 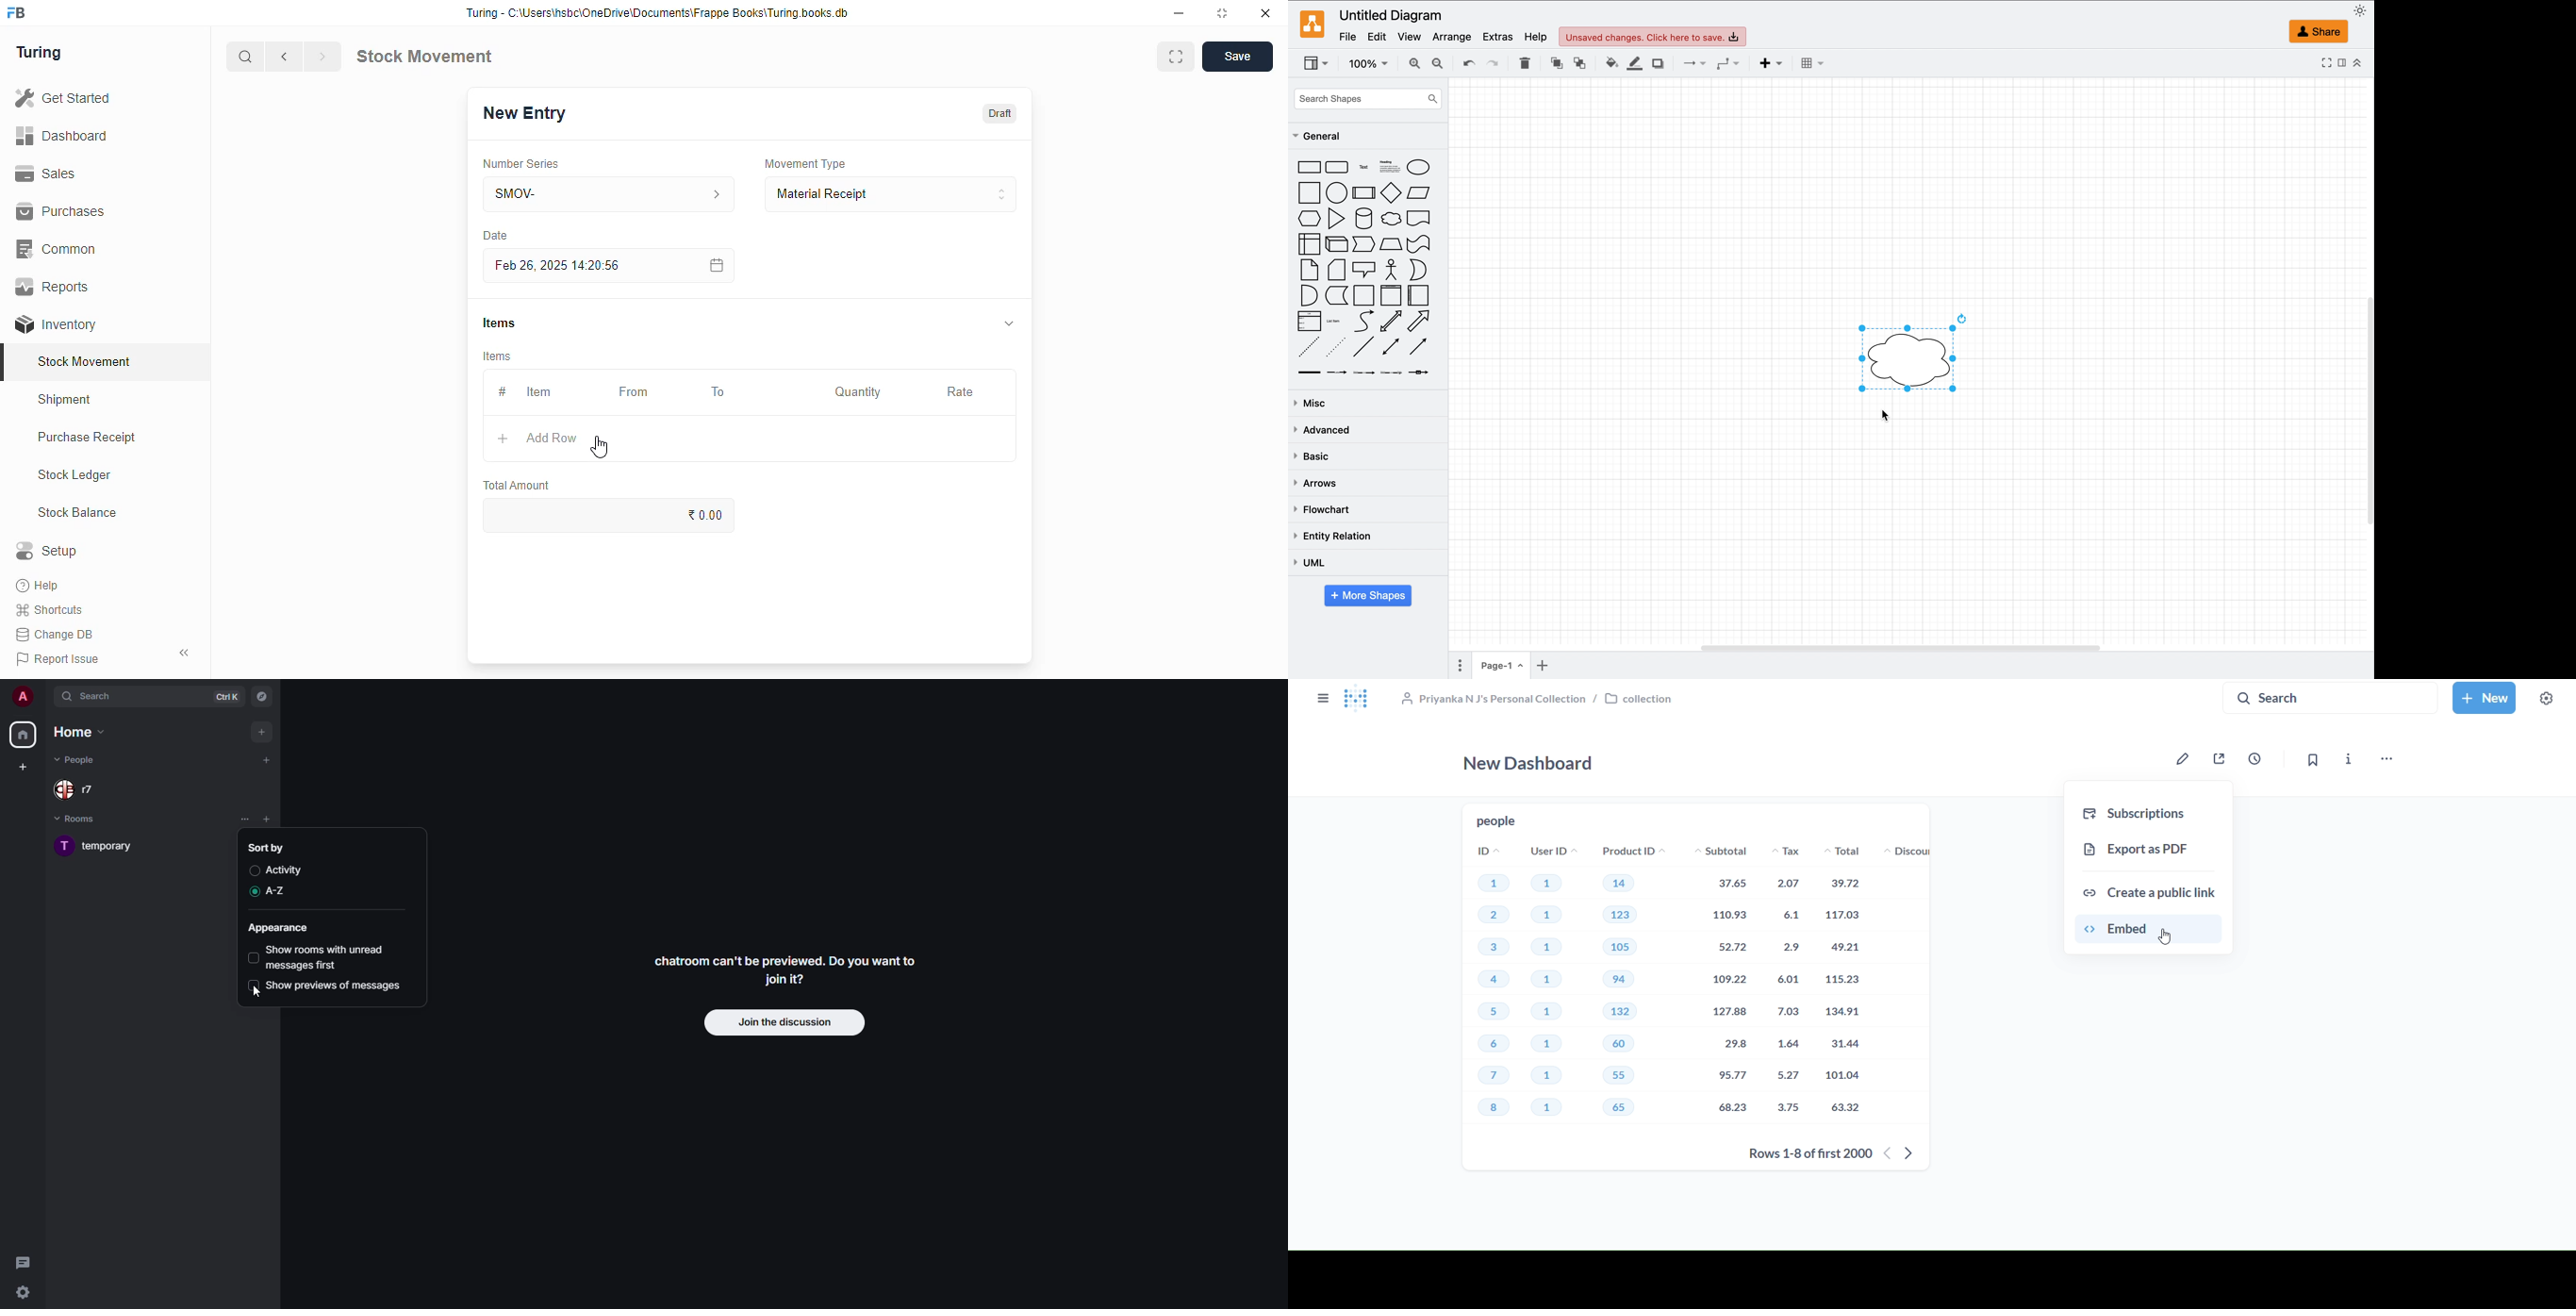 I want to click on activity, so click(x=284, y=870).